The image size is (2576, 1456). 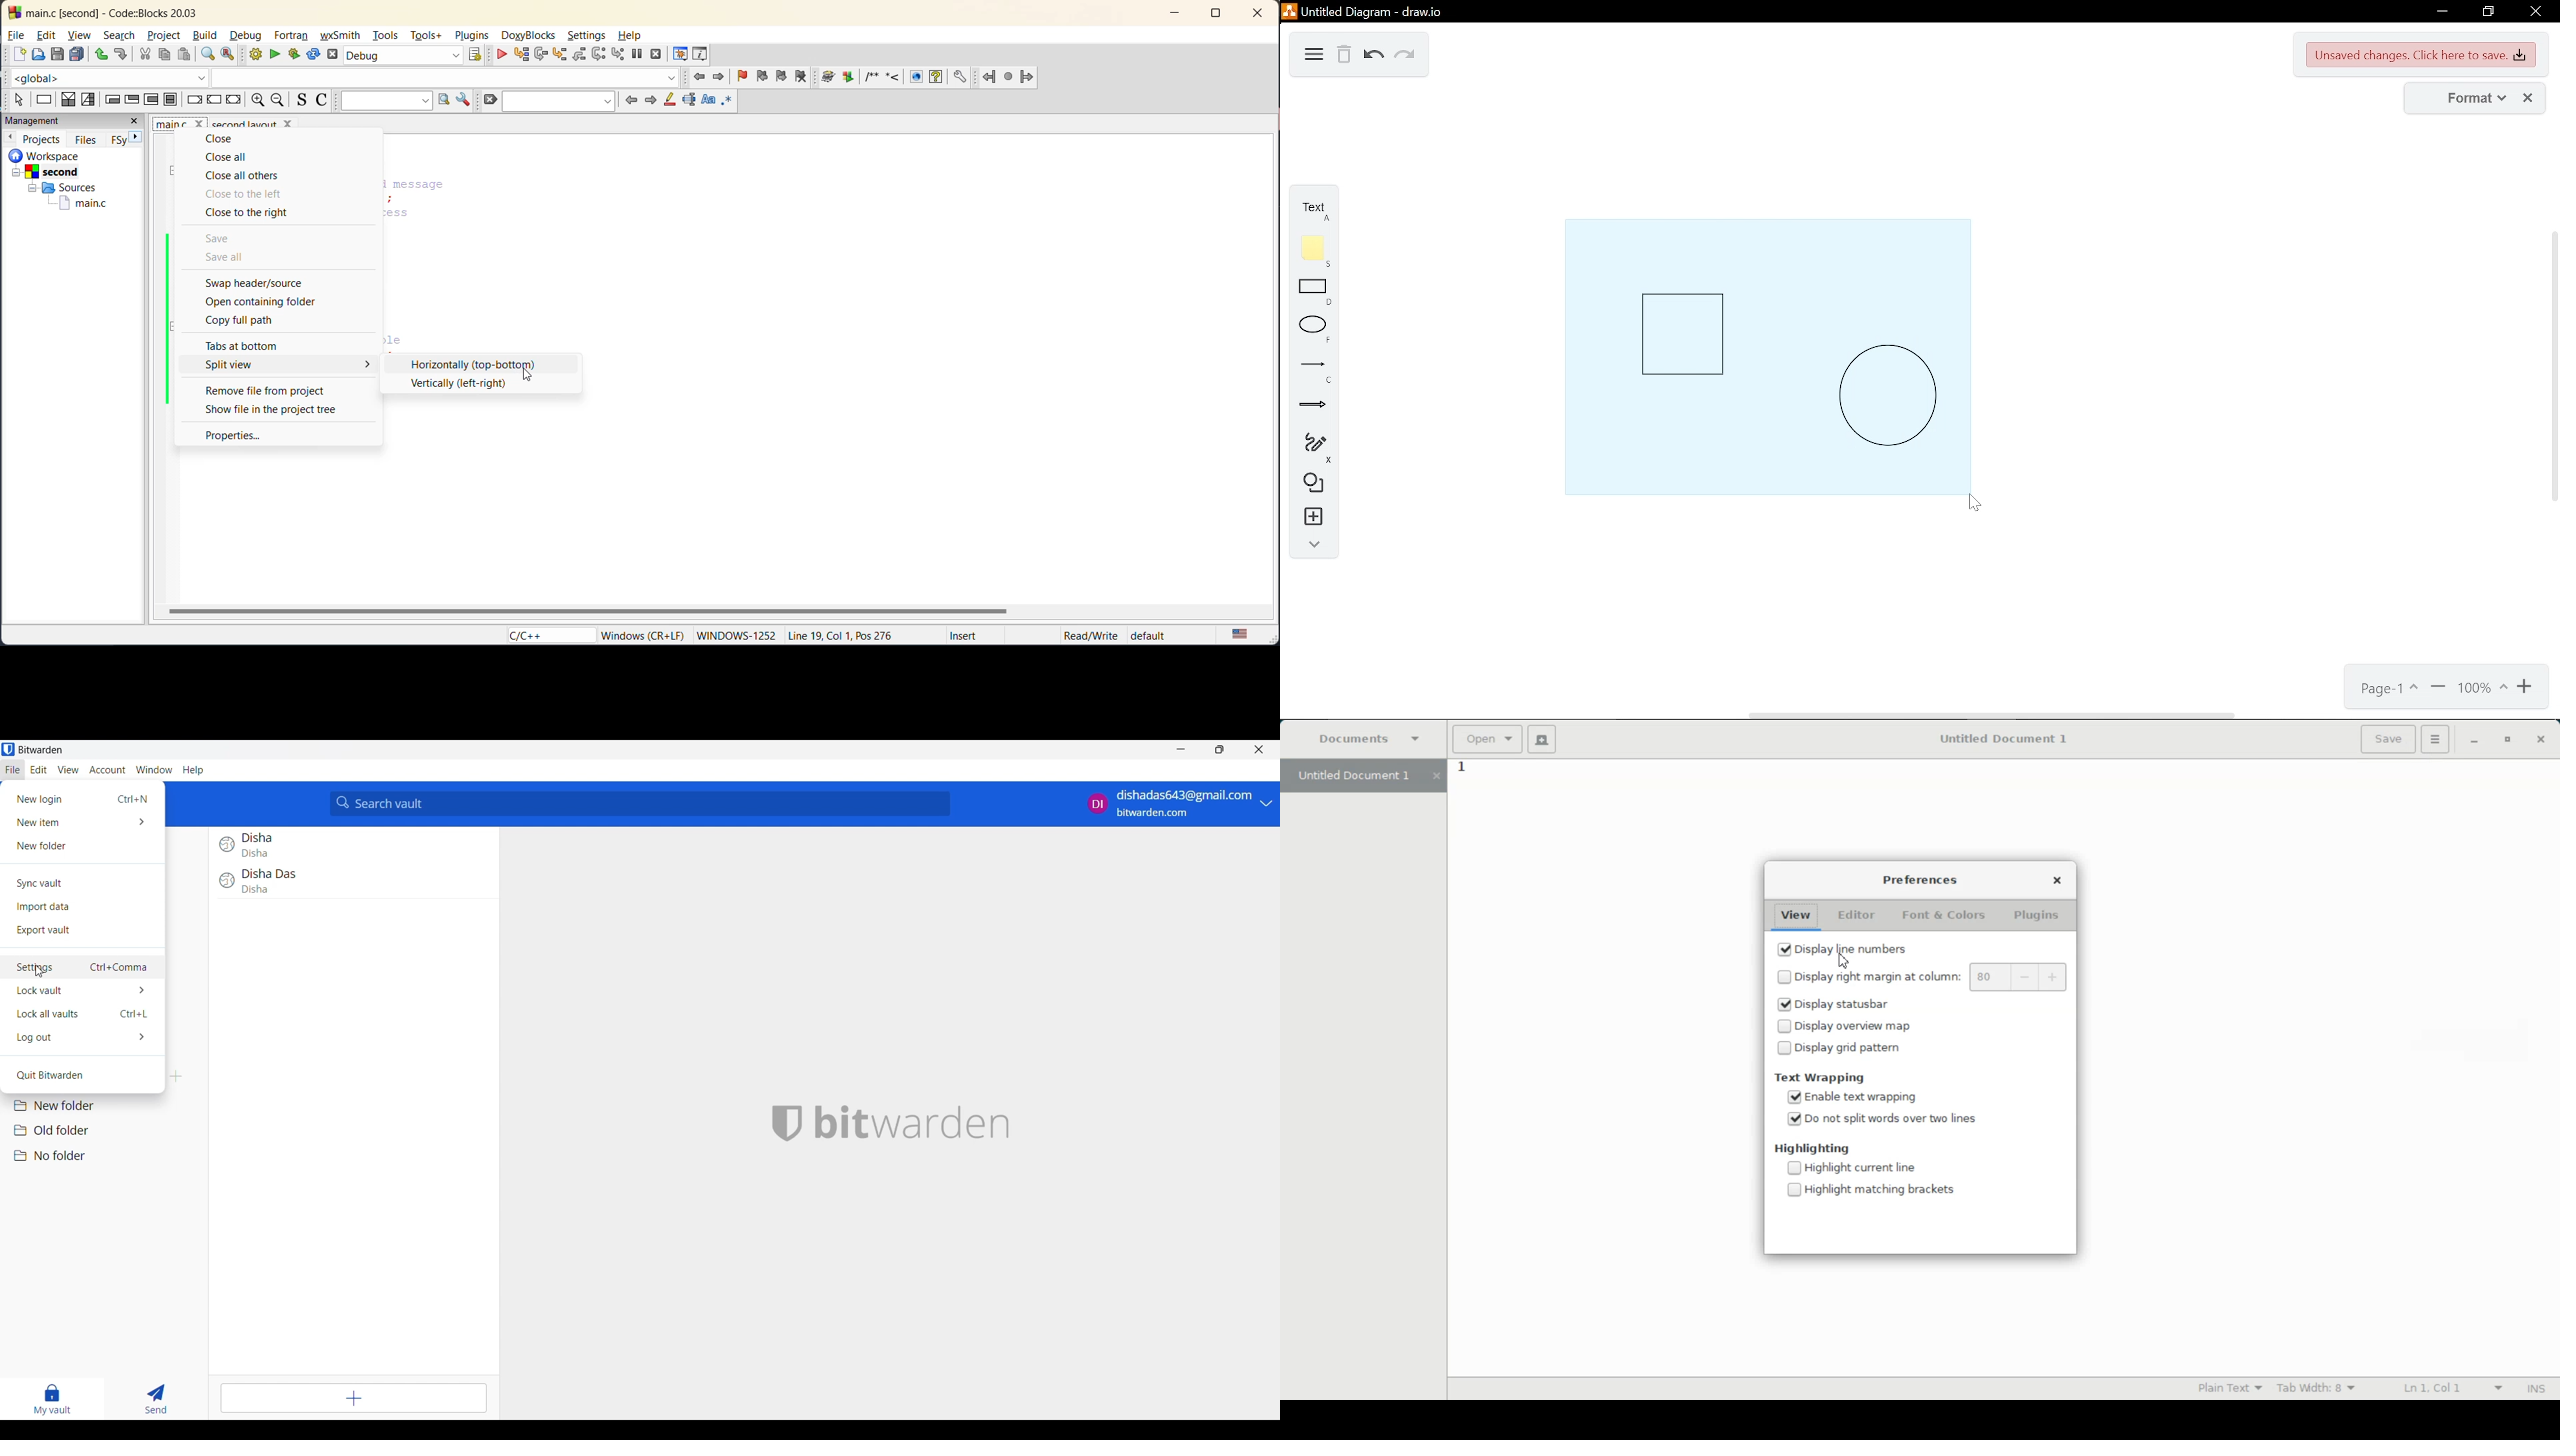 I want to click on zoom out, so click(x=2438, y=689).